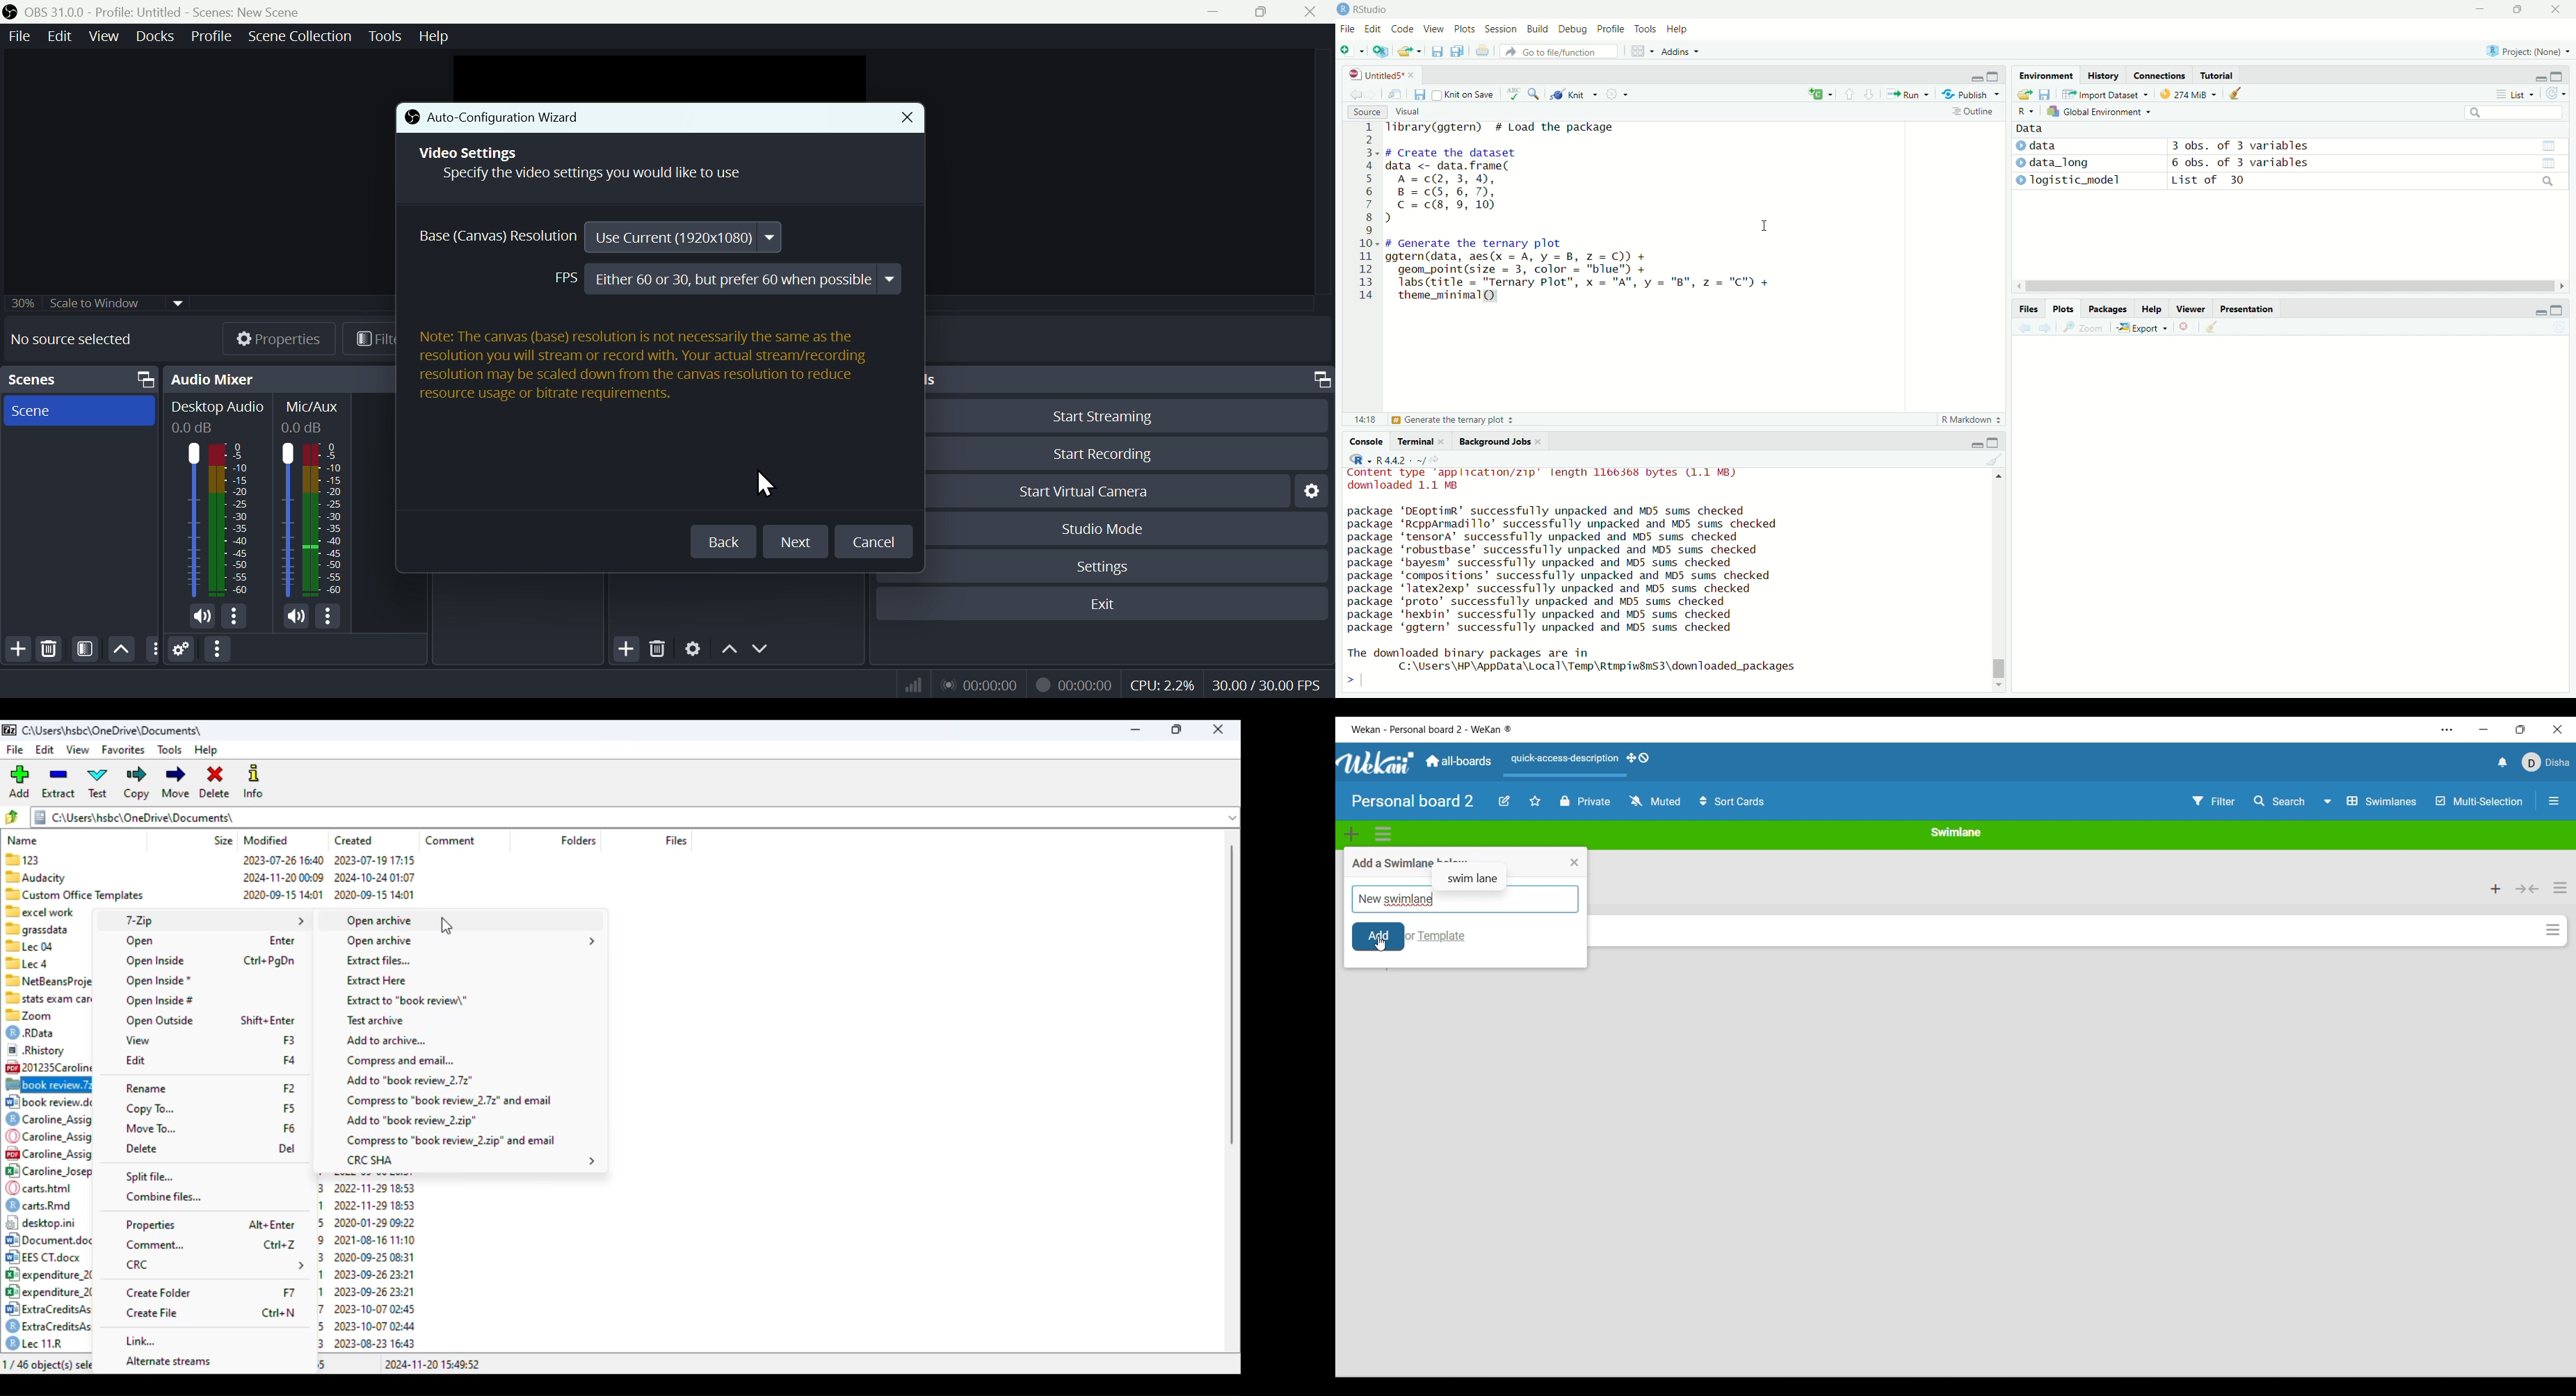 The image size is (2576, 1400). I want to click on Plots, so click(1463, 30).